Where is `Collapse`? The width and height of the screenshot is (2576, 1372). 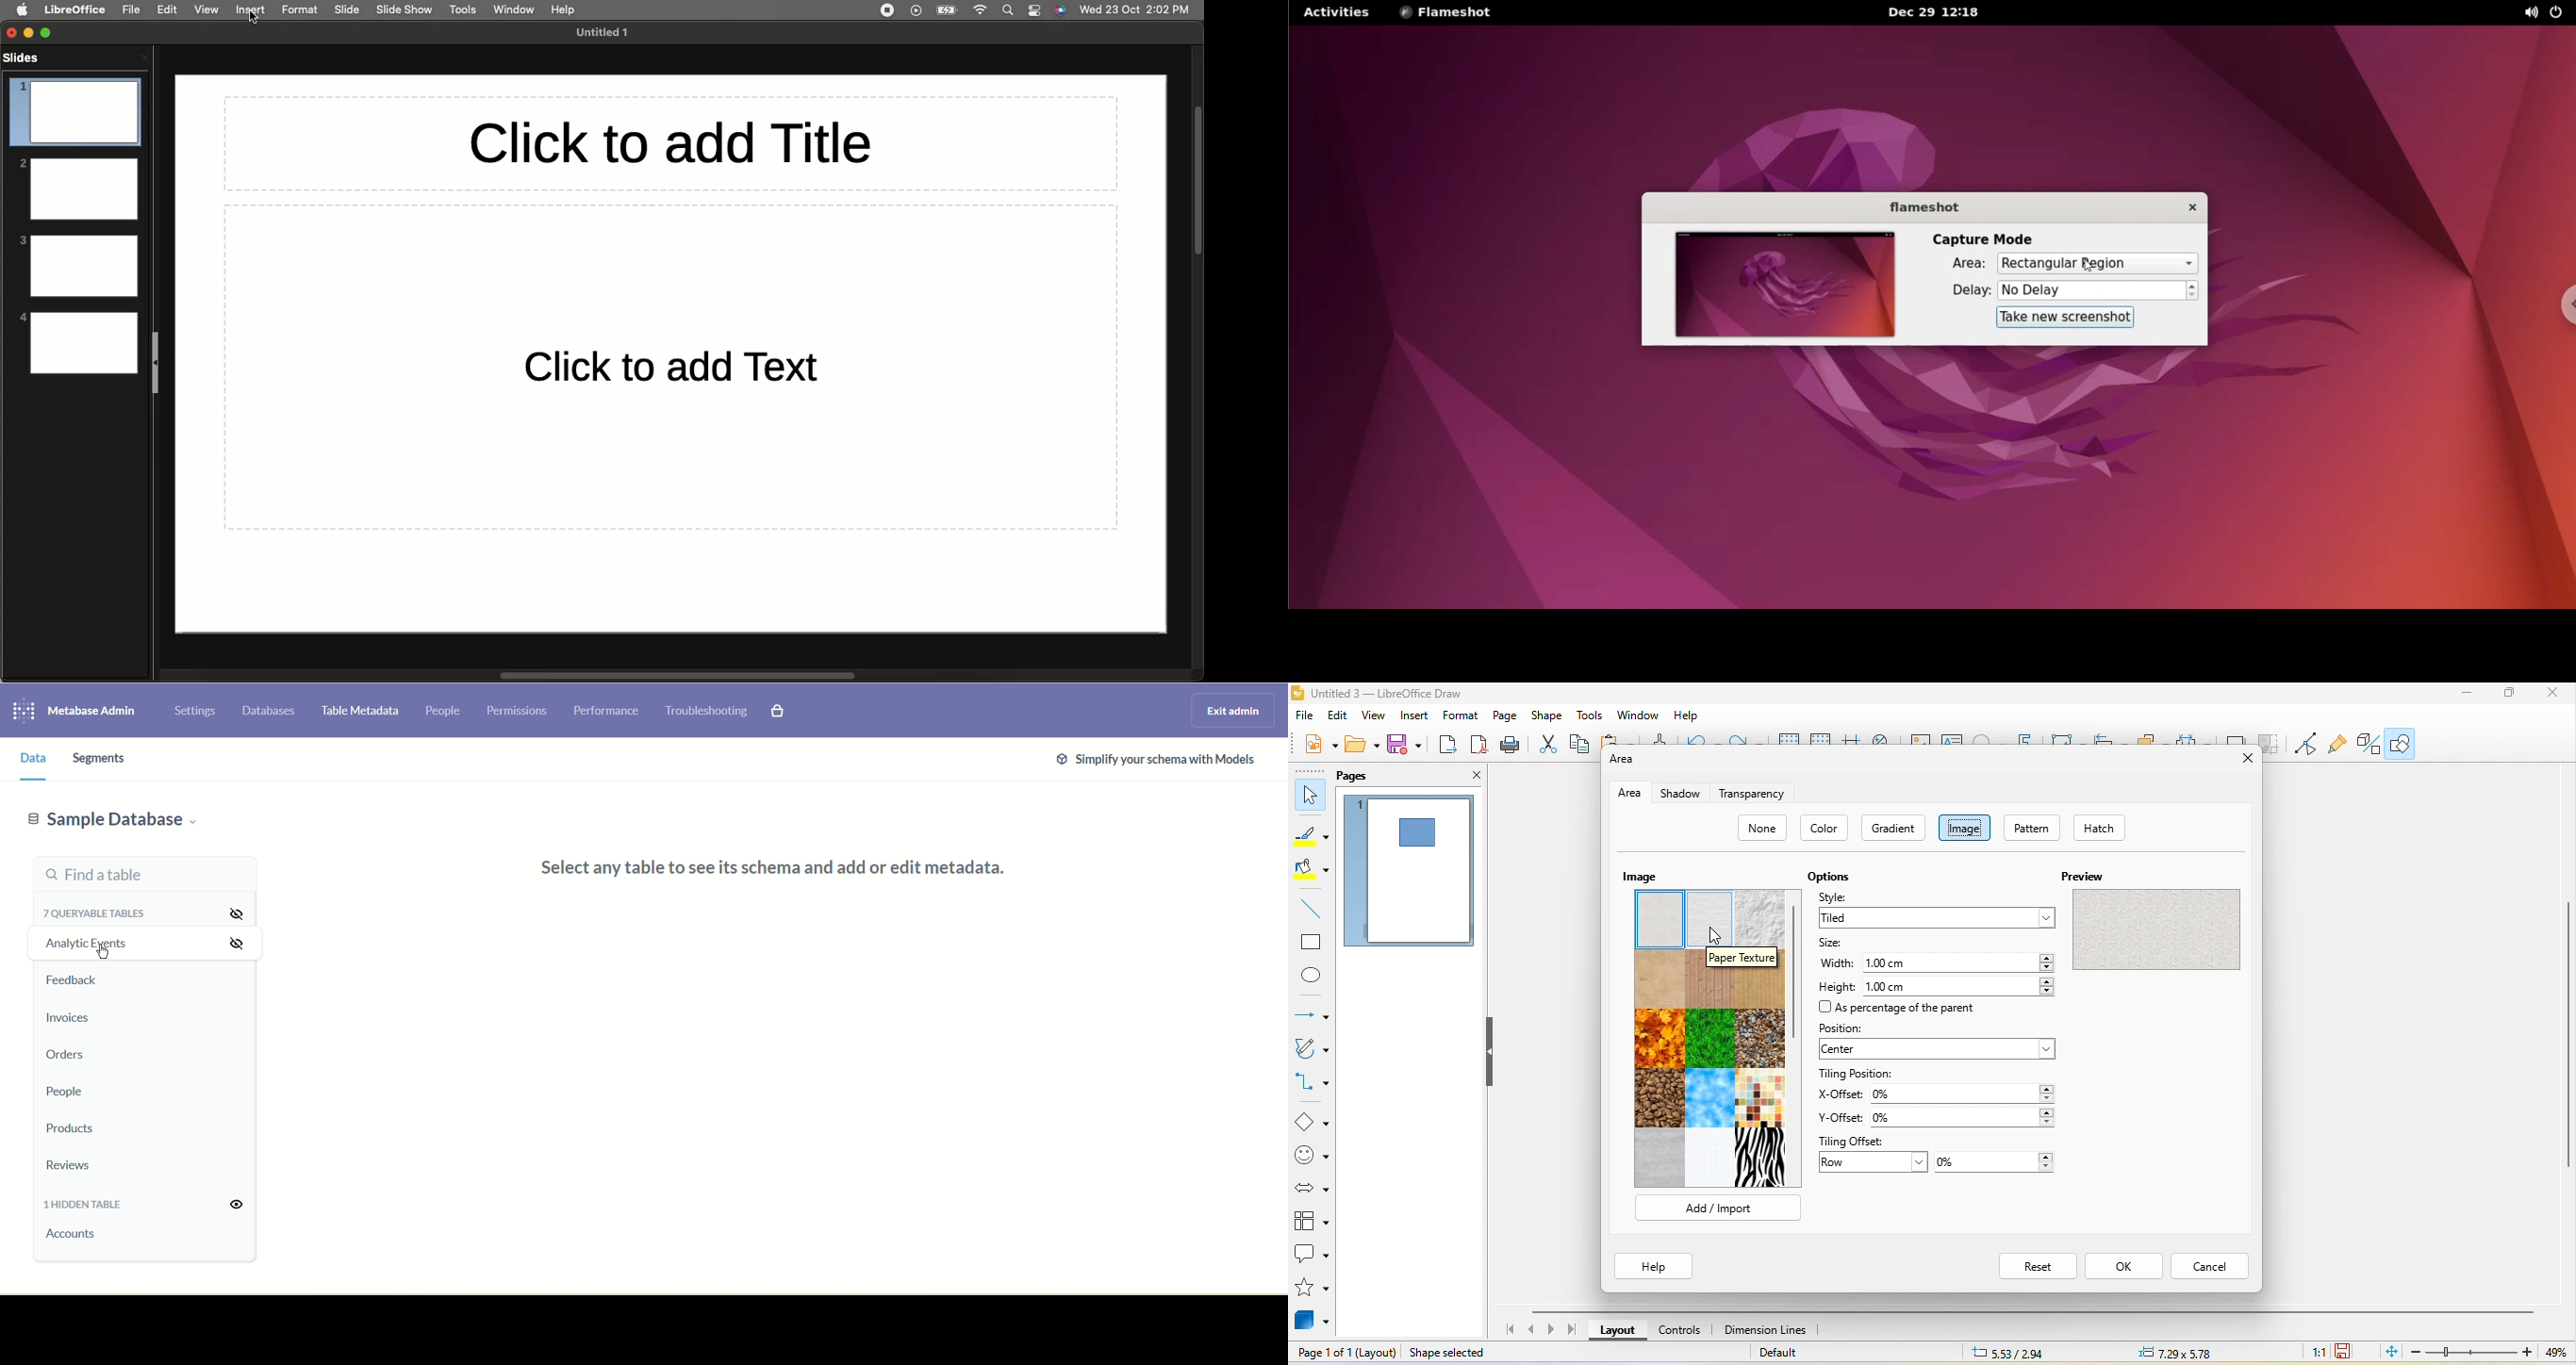 Collapse is located at coordinates (157, 361).